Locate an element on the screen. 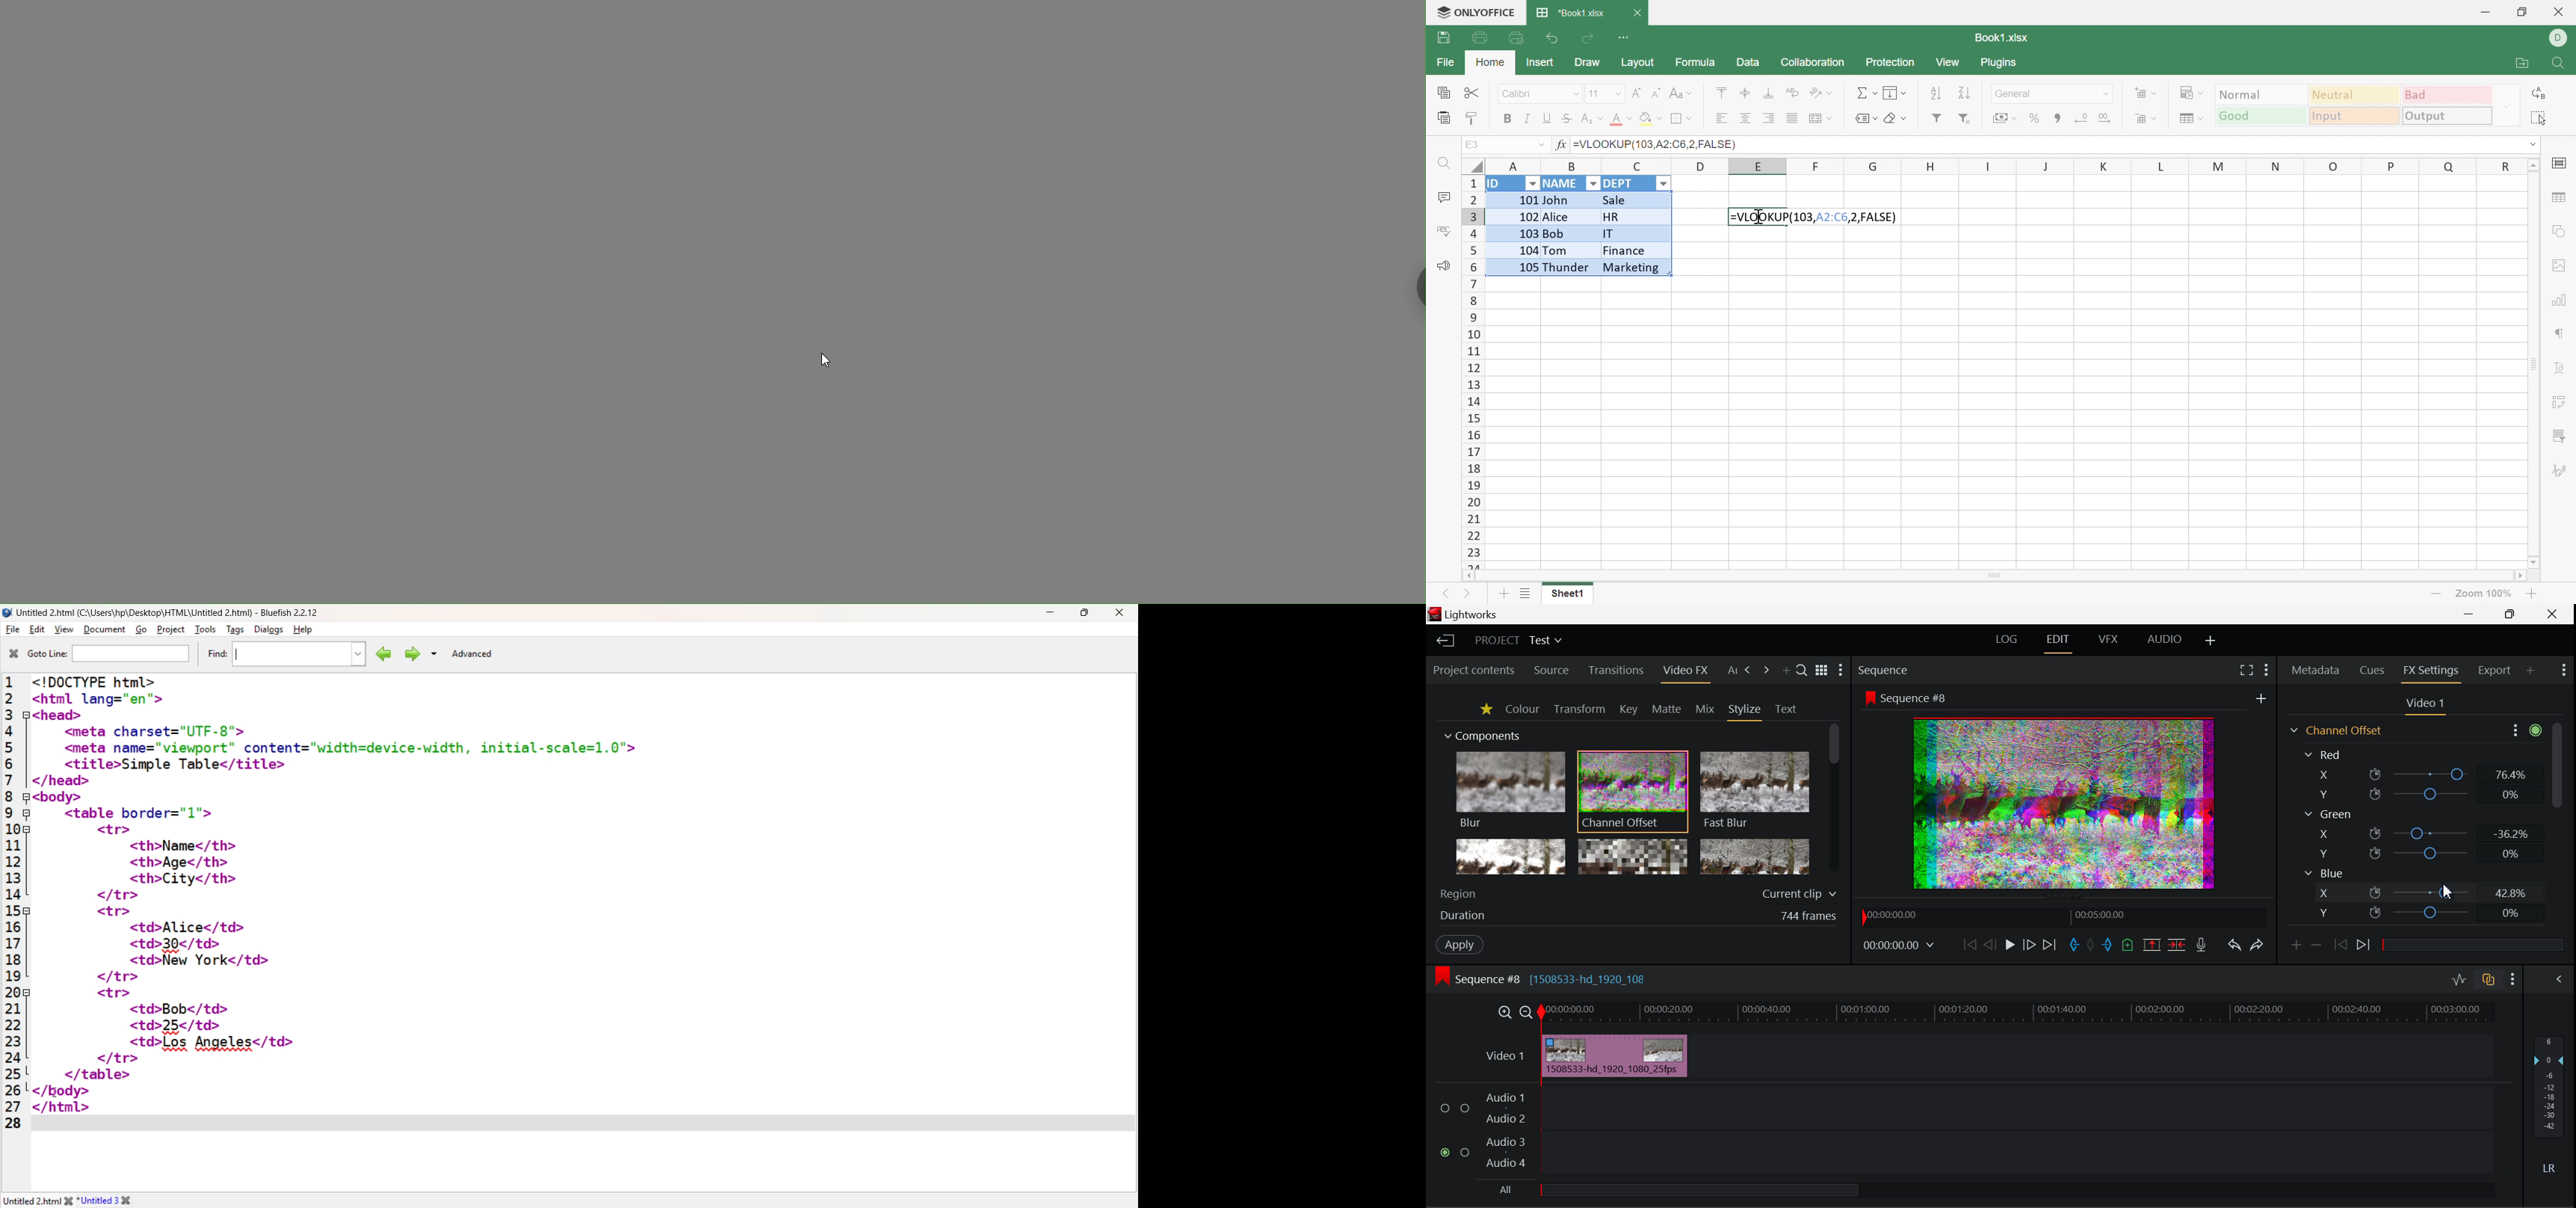 This screenshot has width=2576, height=1232. Decrease decimal is located at coordinates (2082, 119).